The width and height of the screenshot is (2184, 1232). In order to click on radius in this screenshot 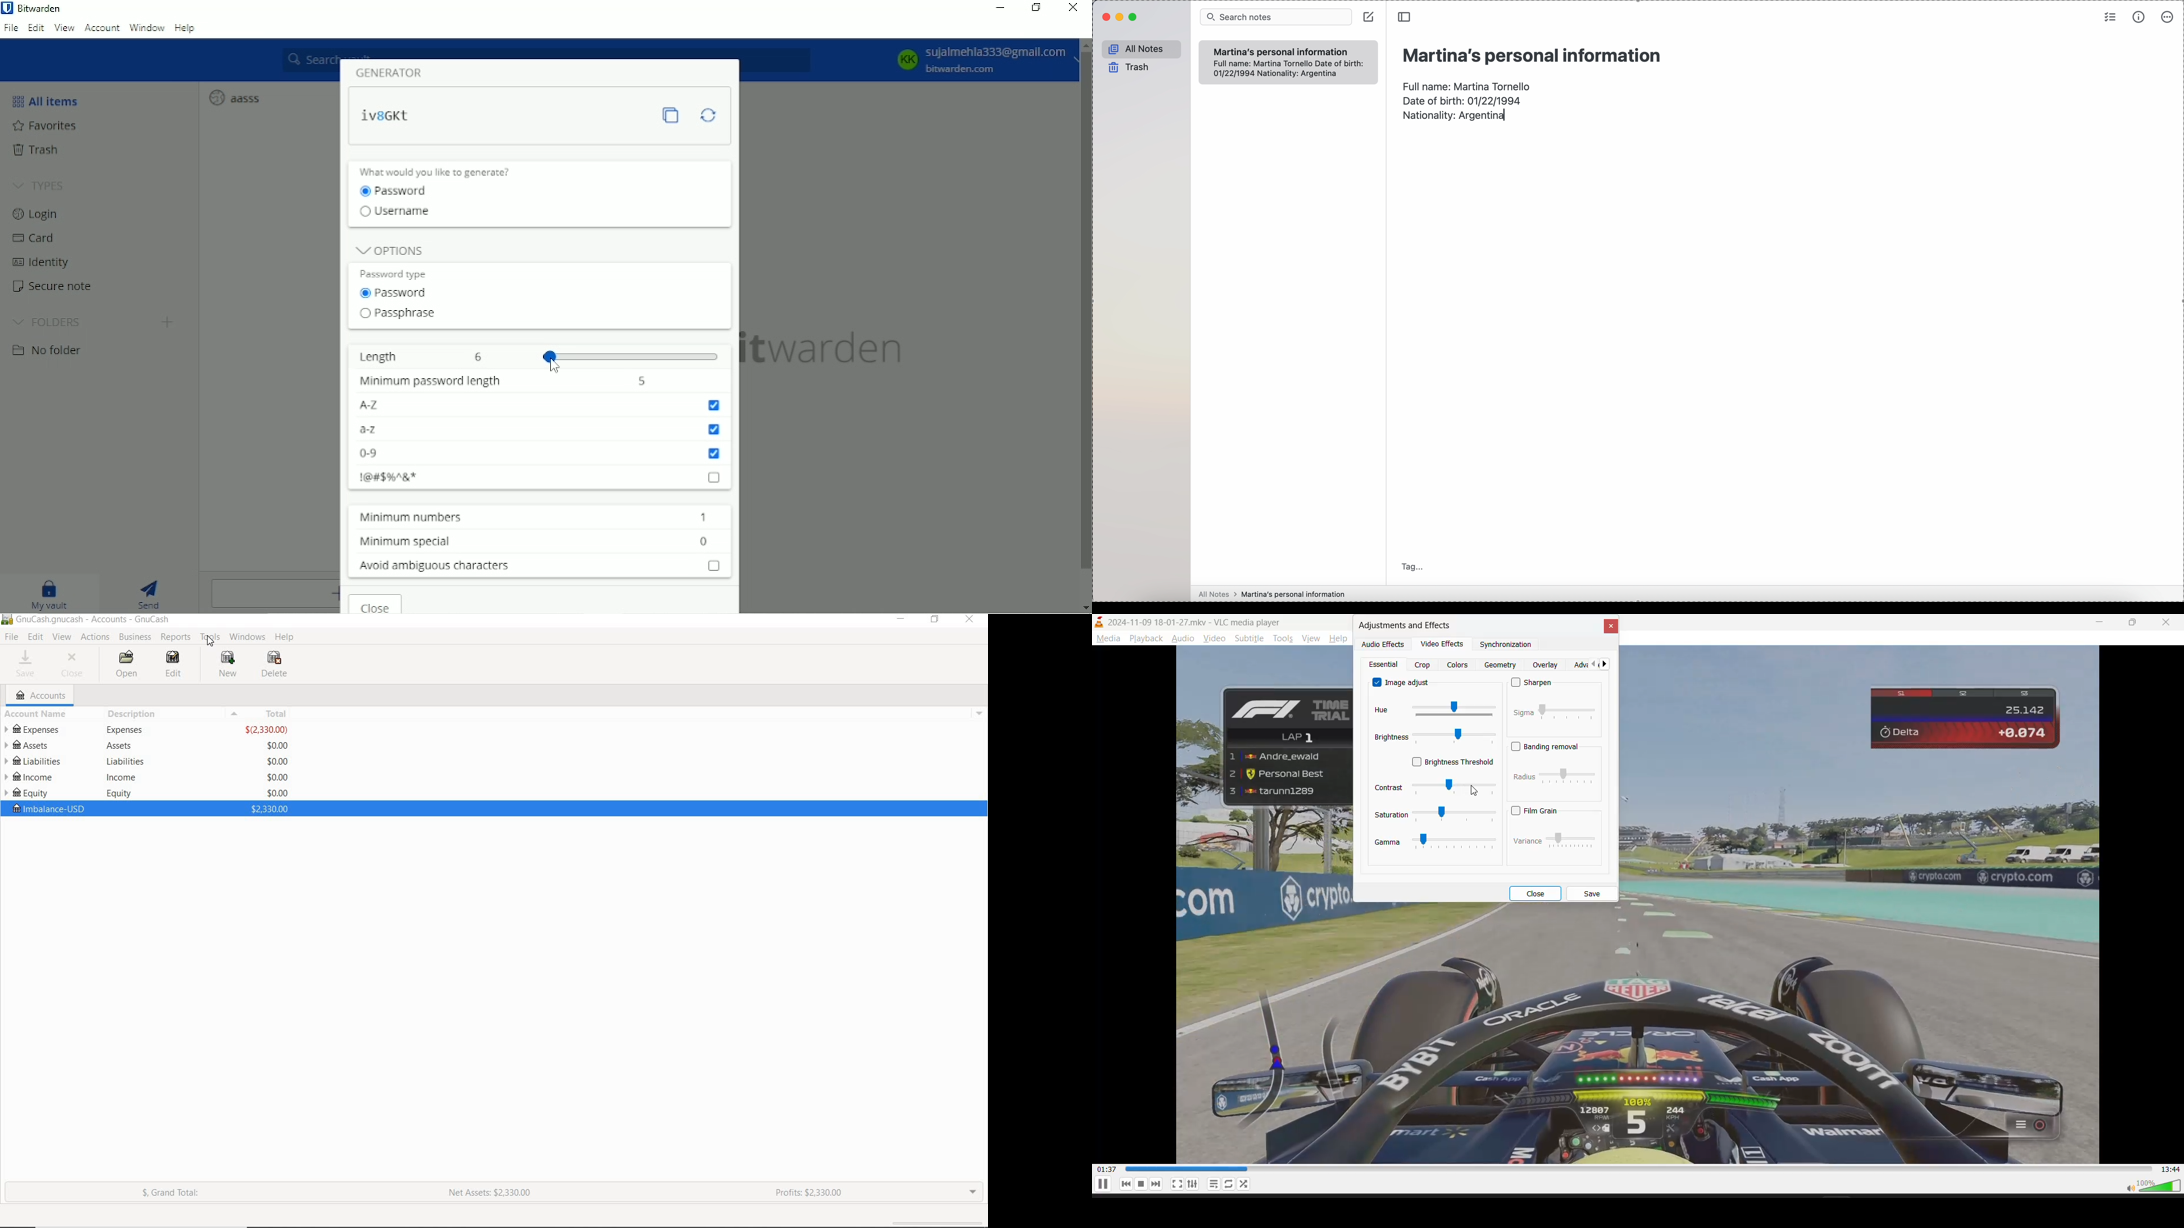, I will do `click(1553, 780)`.